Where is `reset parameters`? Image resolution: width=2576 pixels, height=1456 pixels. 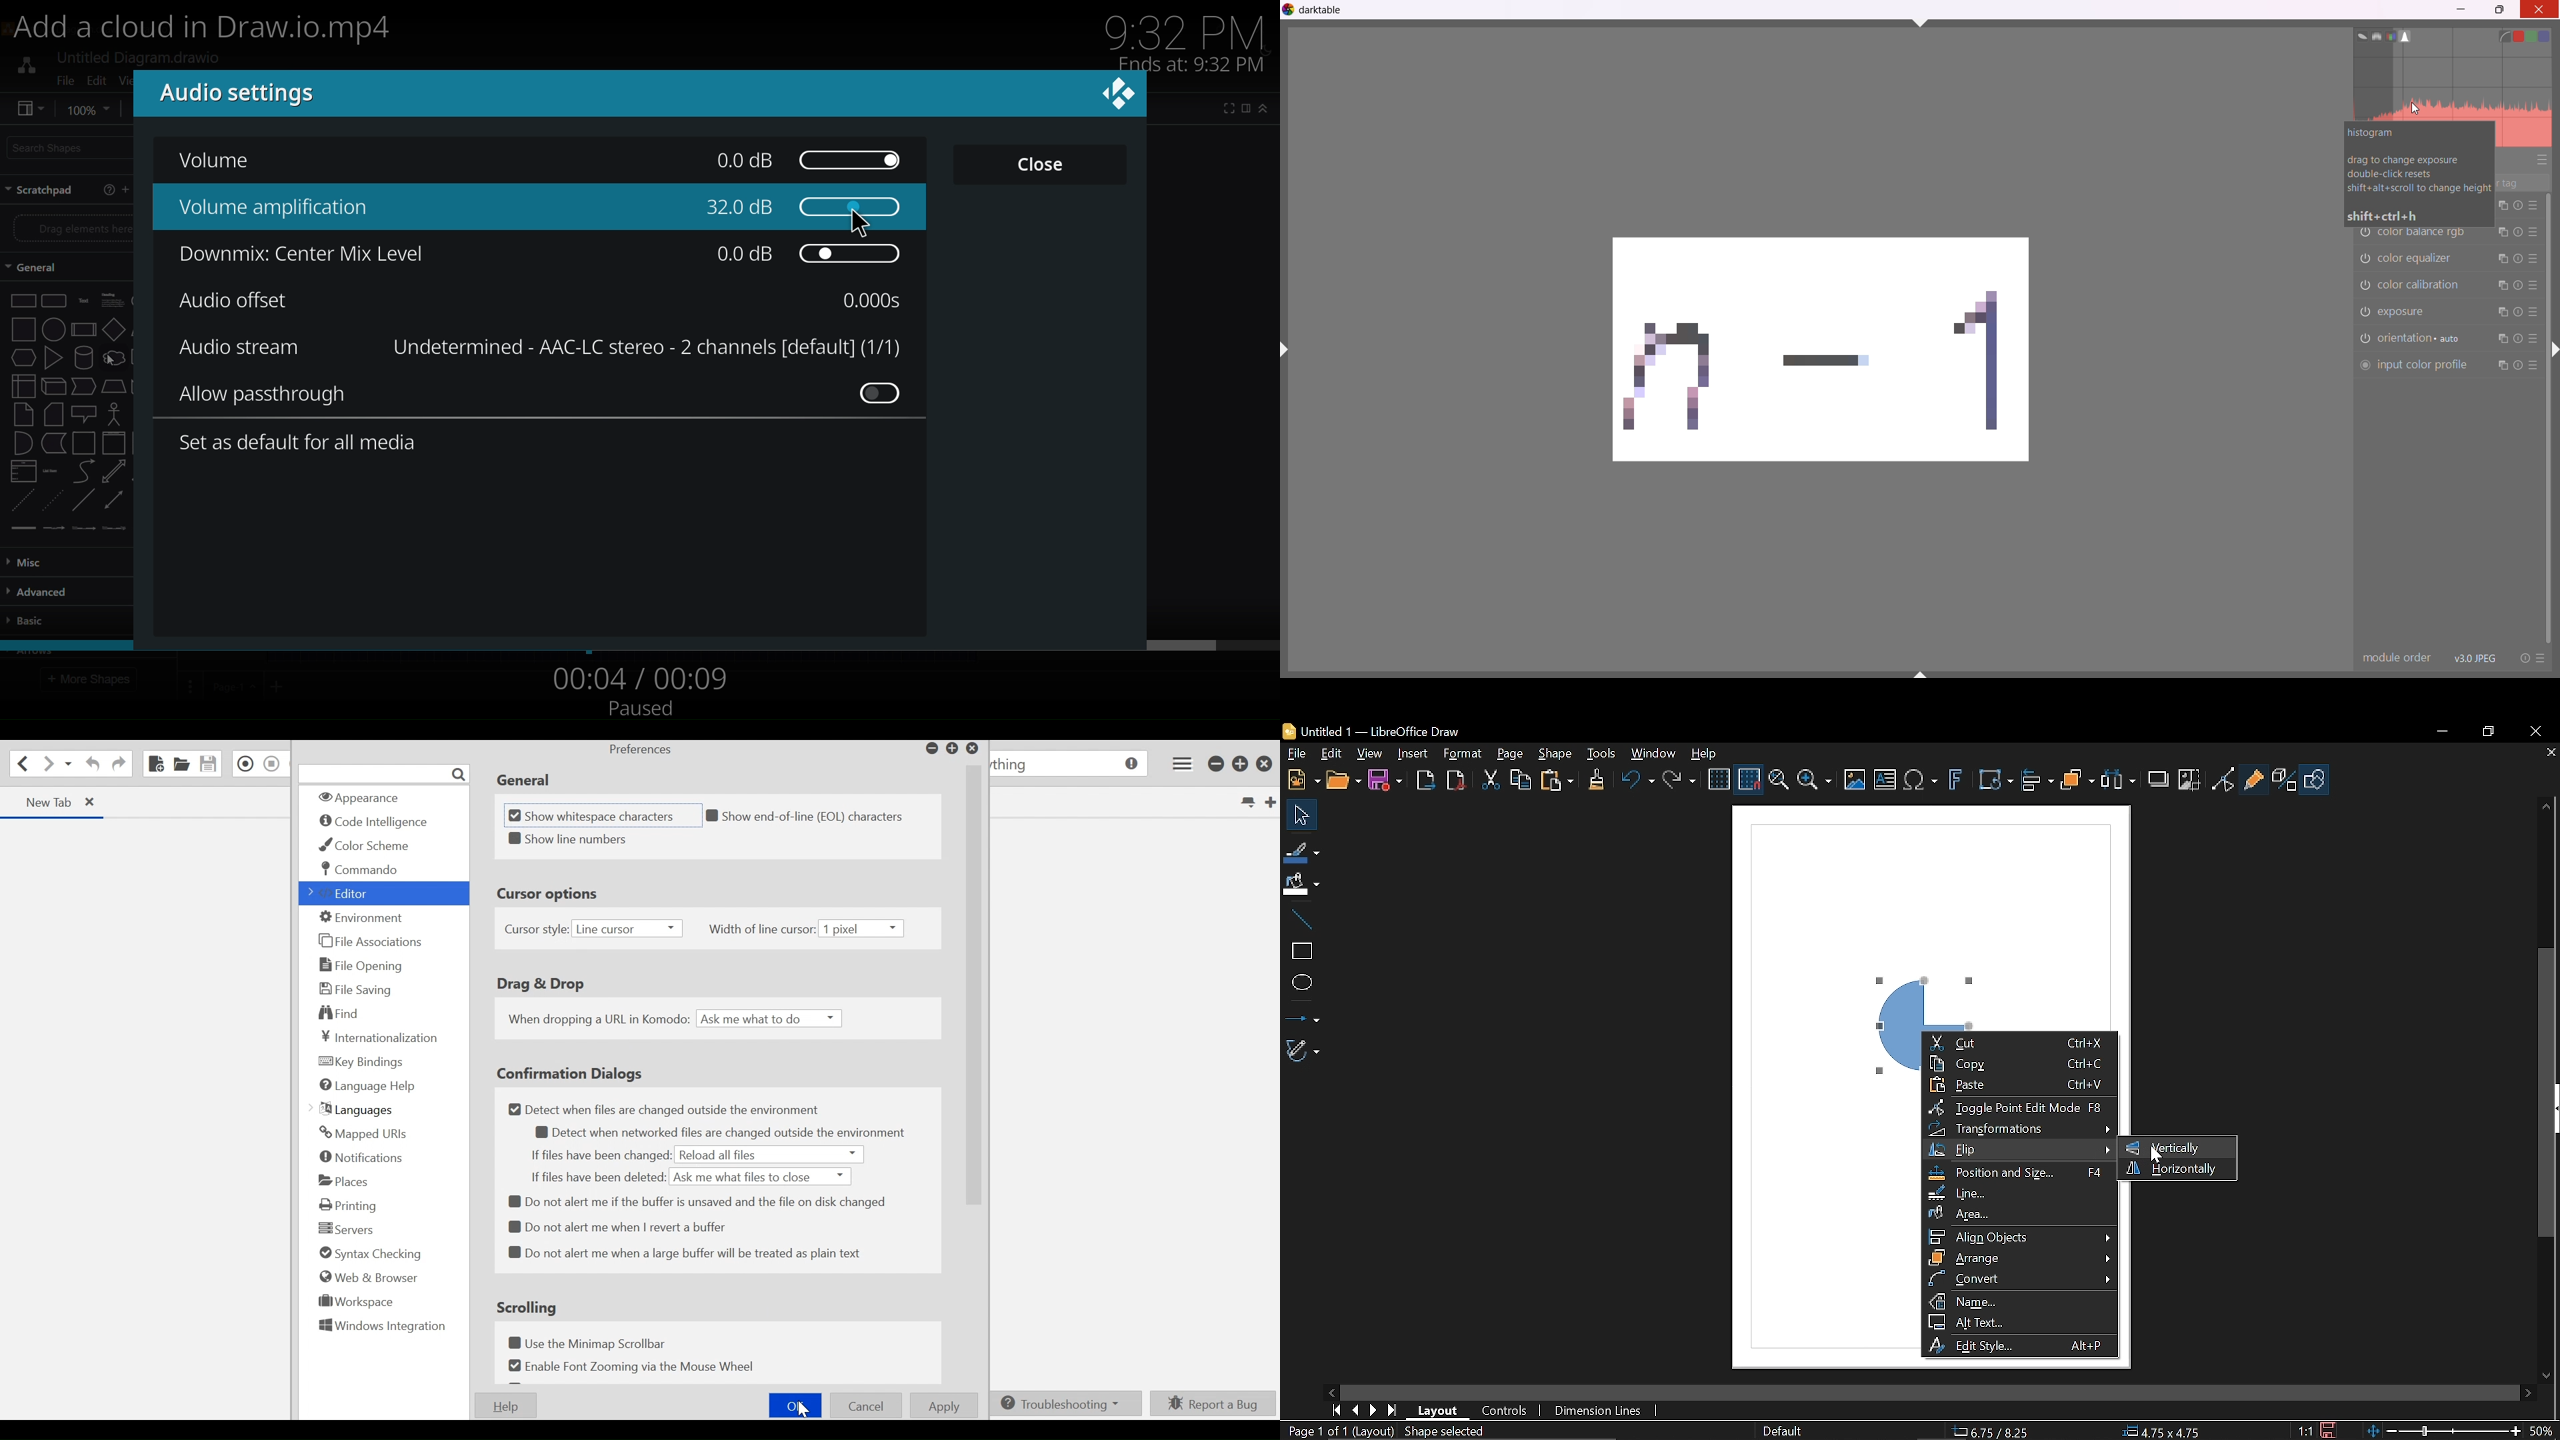
reset parameters is located at coordinates (2517, 340).